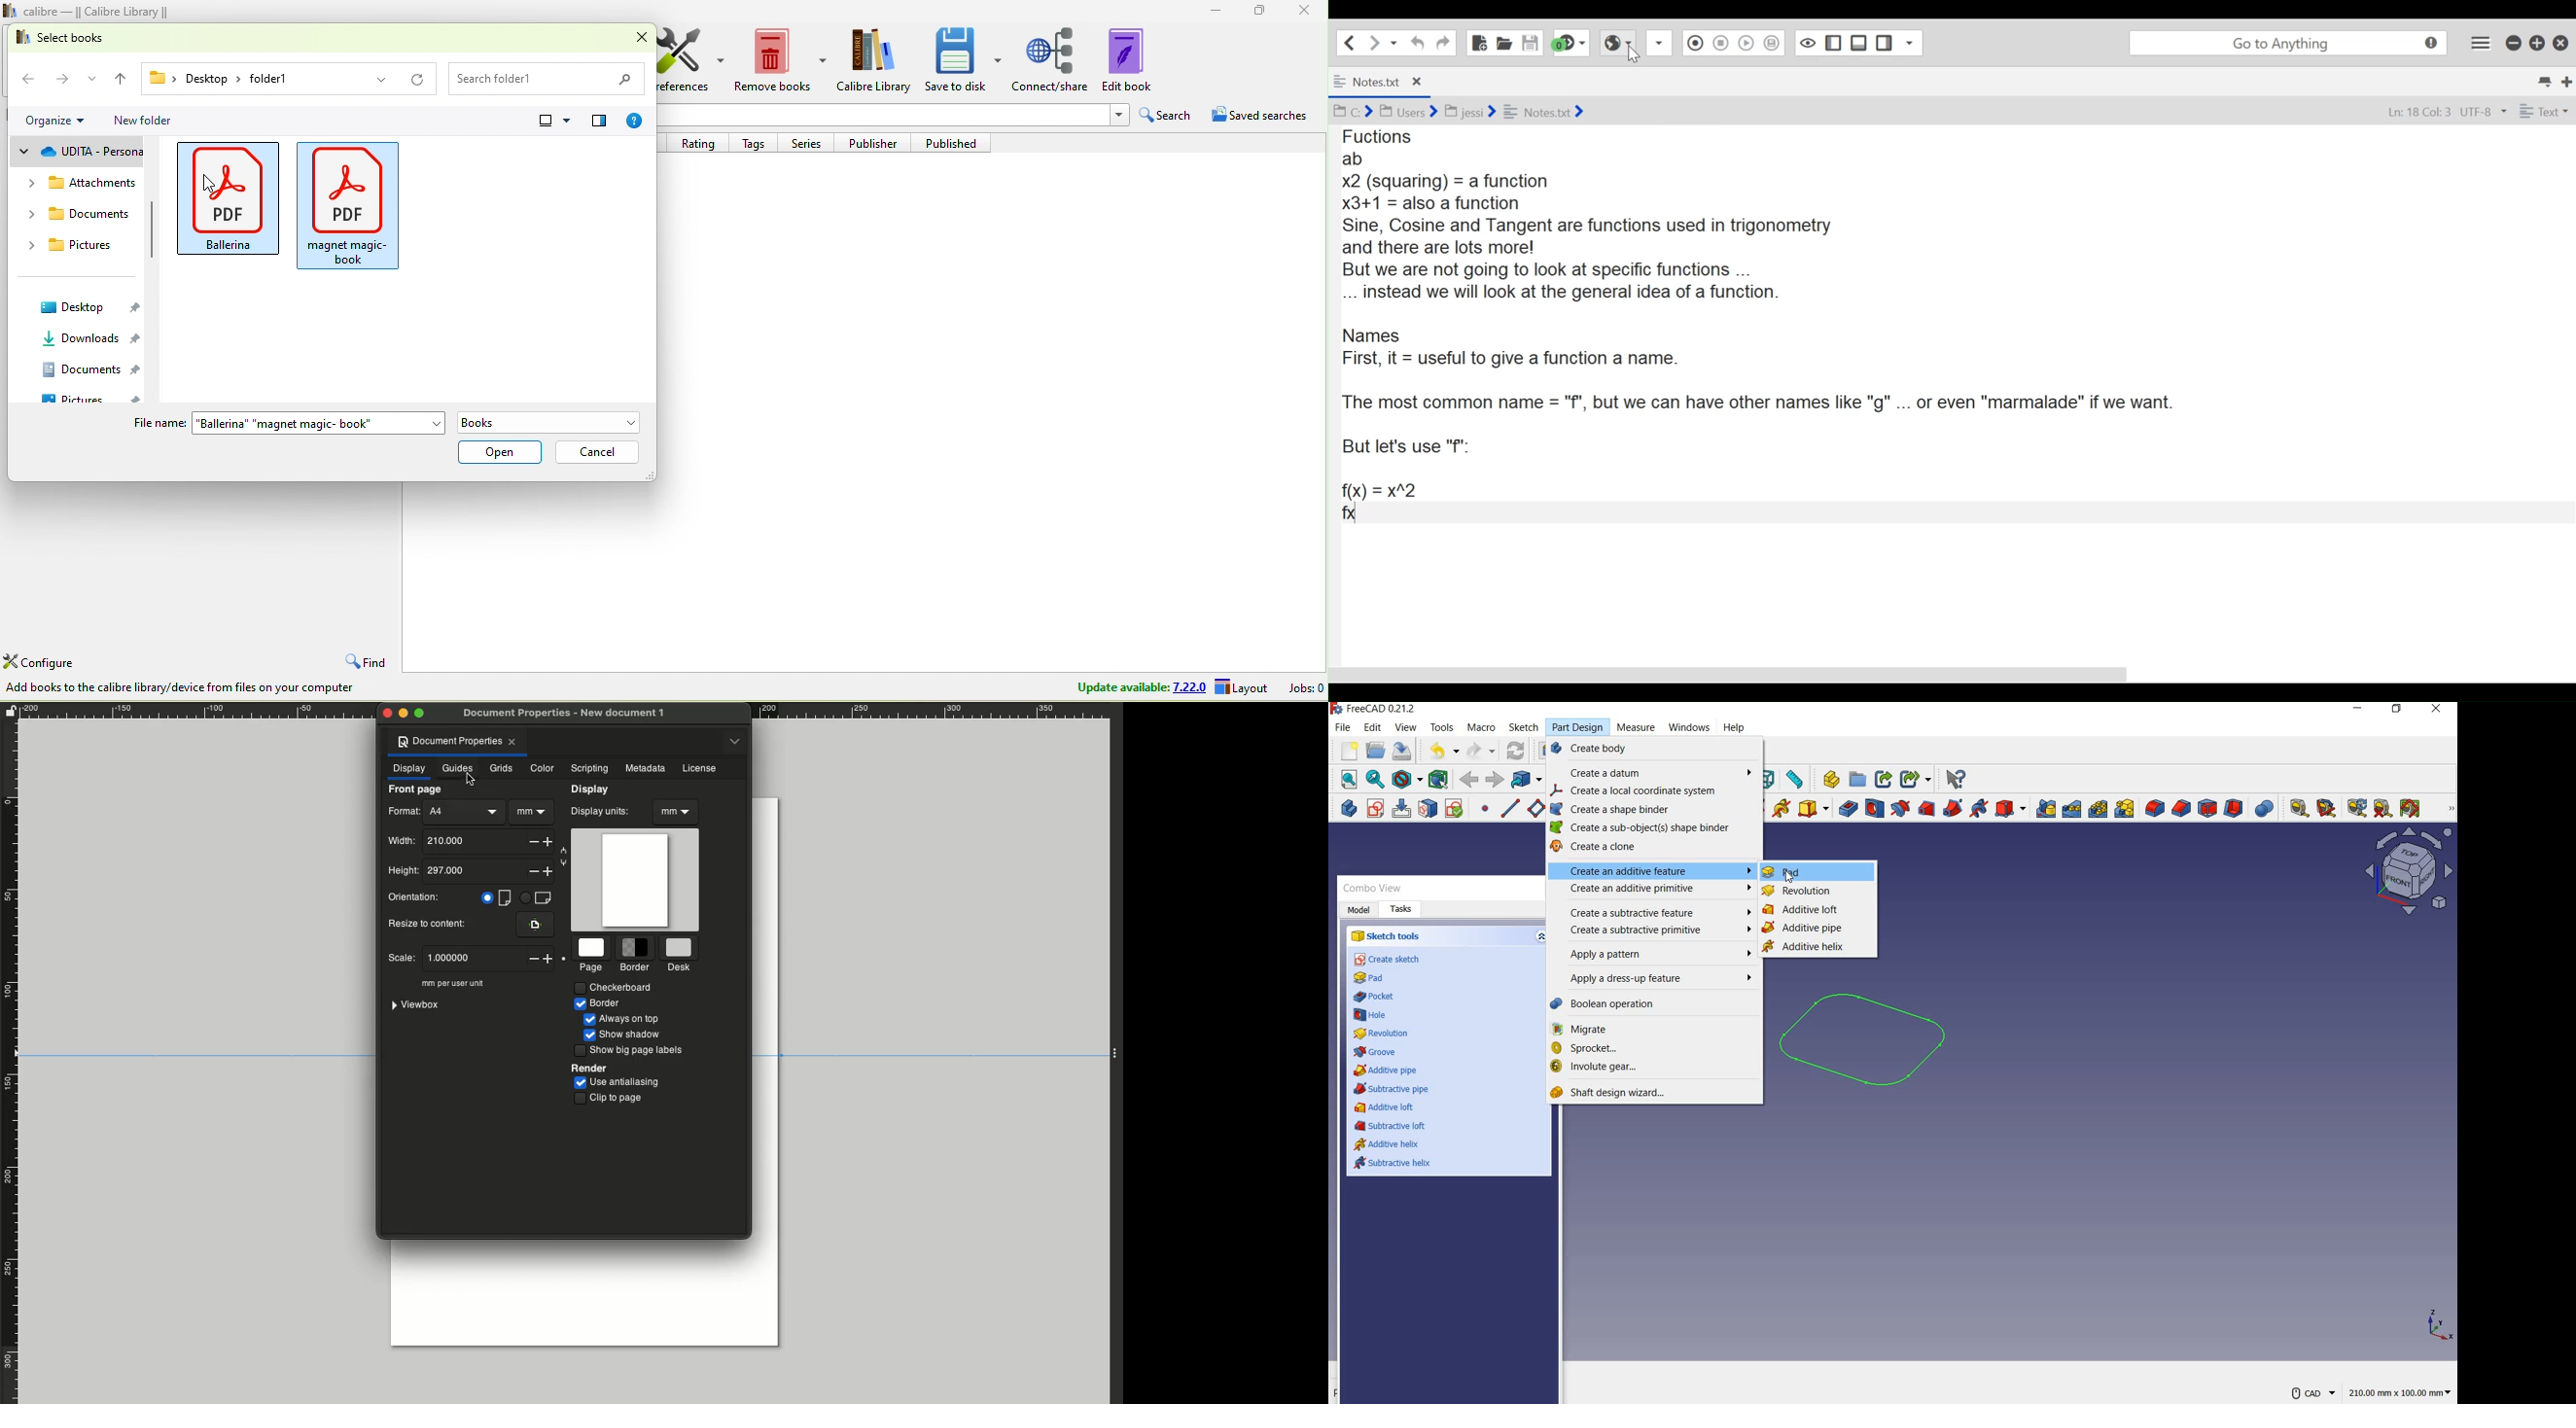  What do you see at coordinates (2543, 80) in the screenshot?
I see `List all tabs` at bounding box center [2543, 80].